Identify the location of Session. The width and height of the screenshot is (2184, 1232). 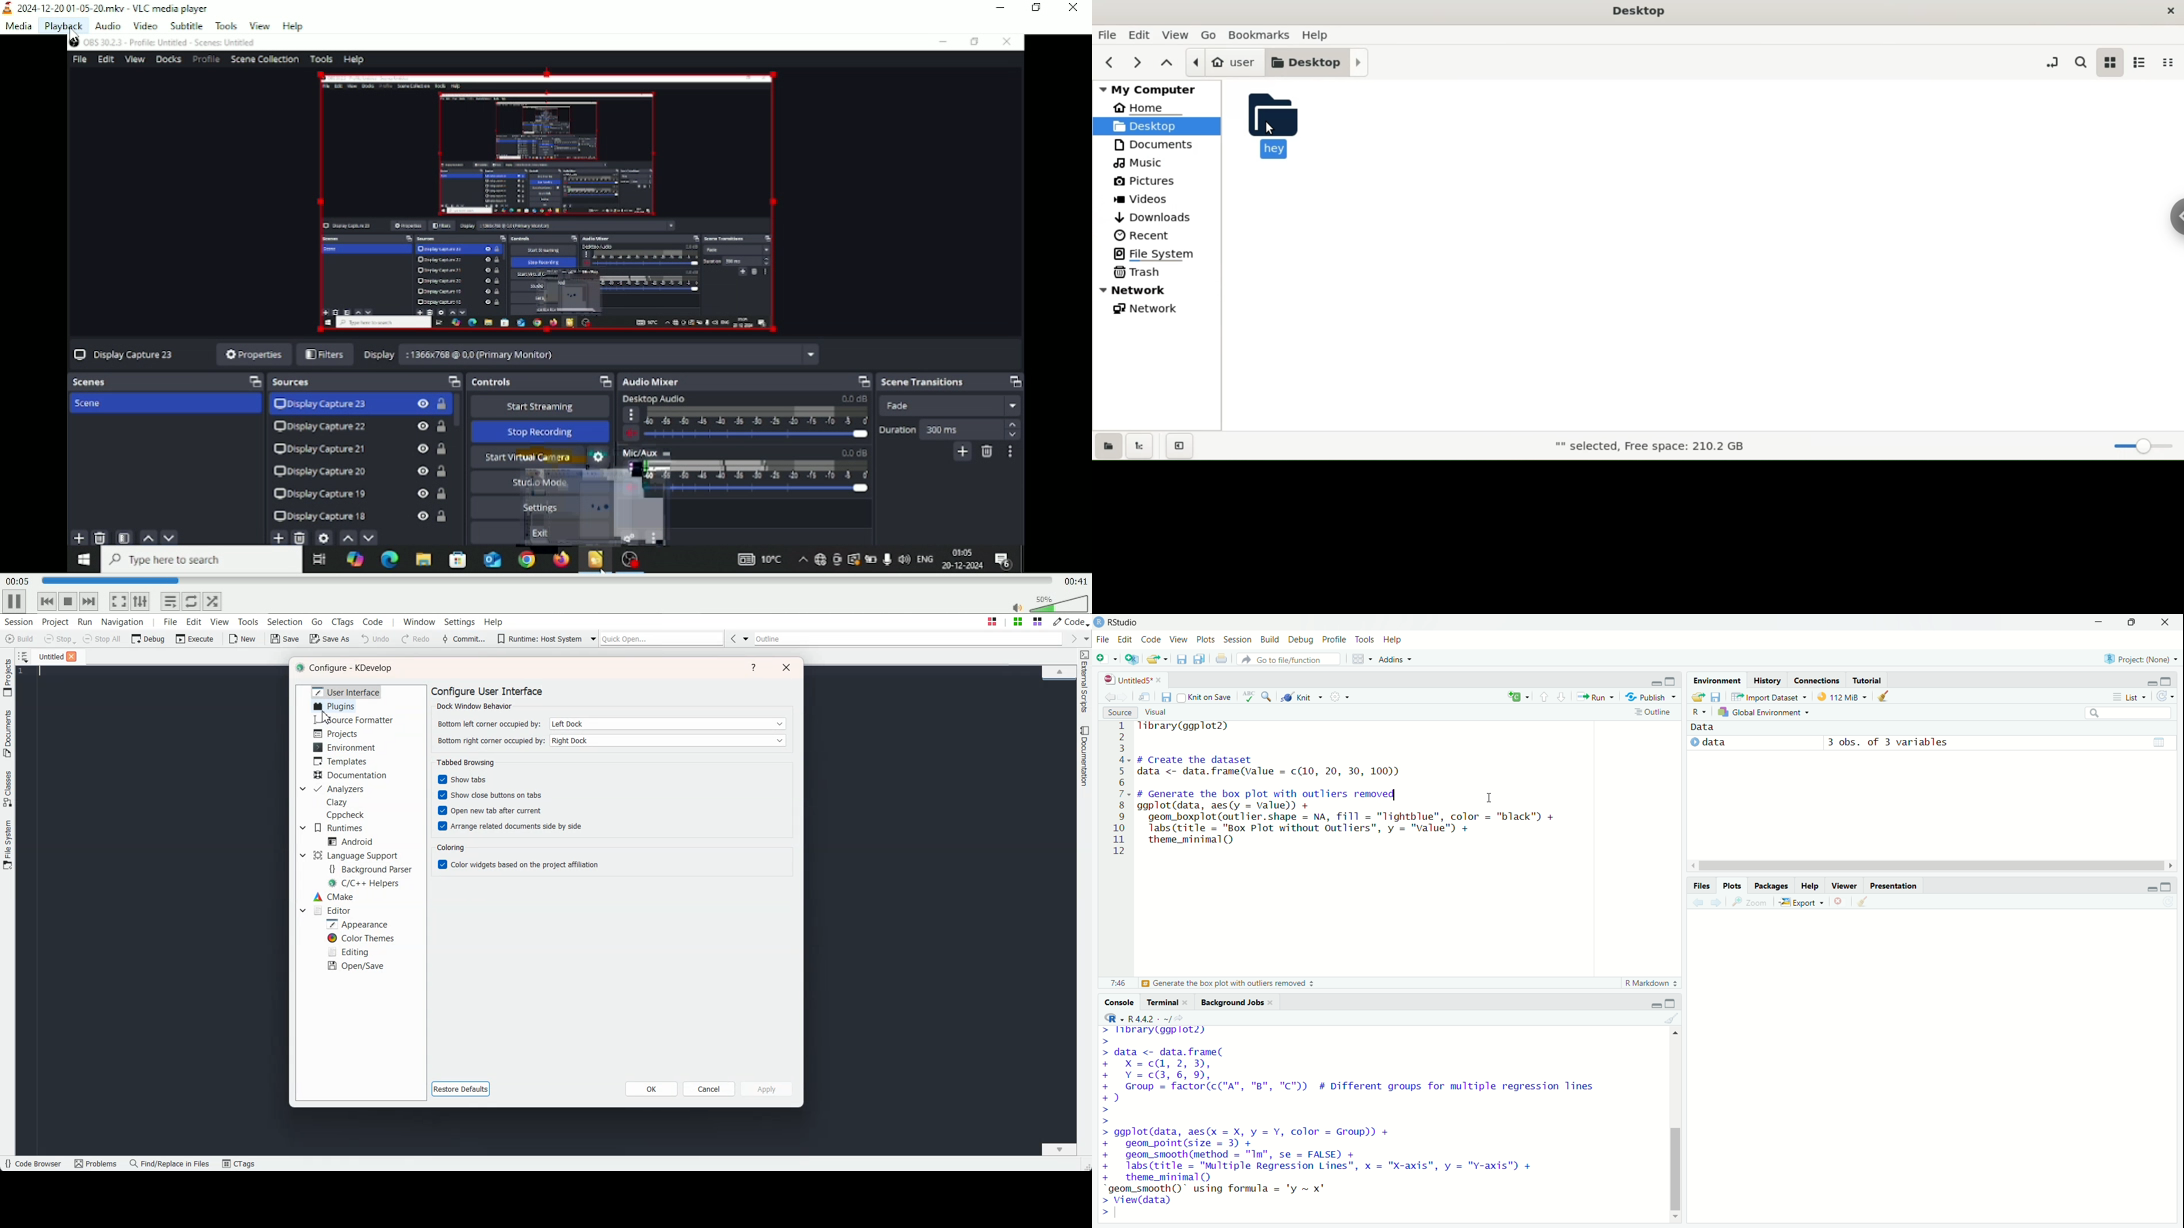
(1239, 640).